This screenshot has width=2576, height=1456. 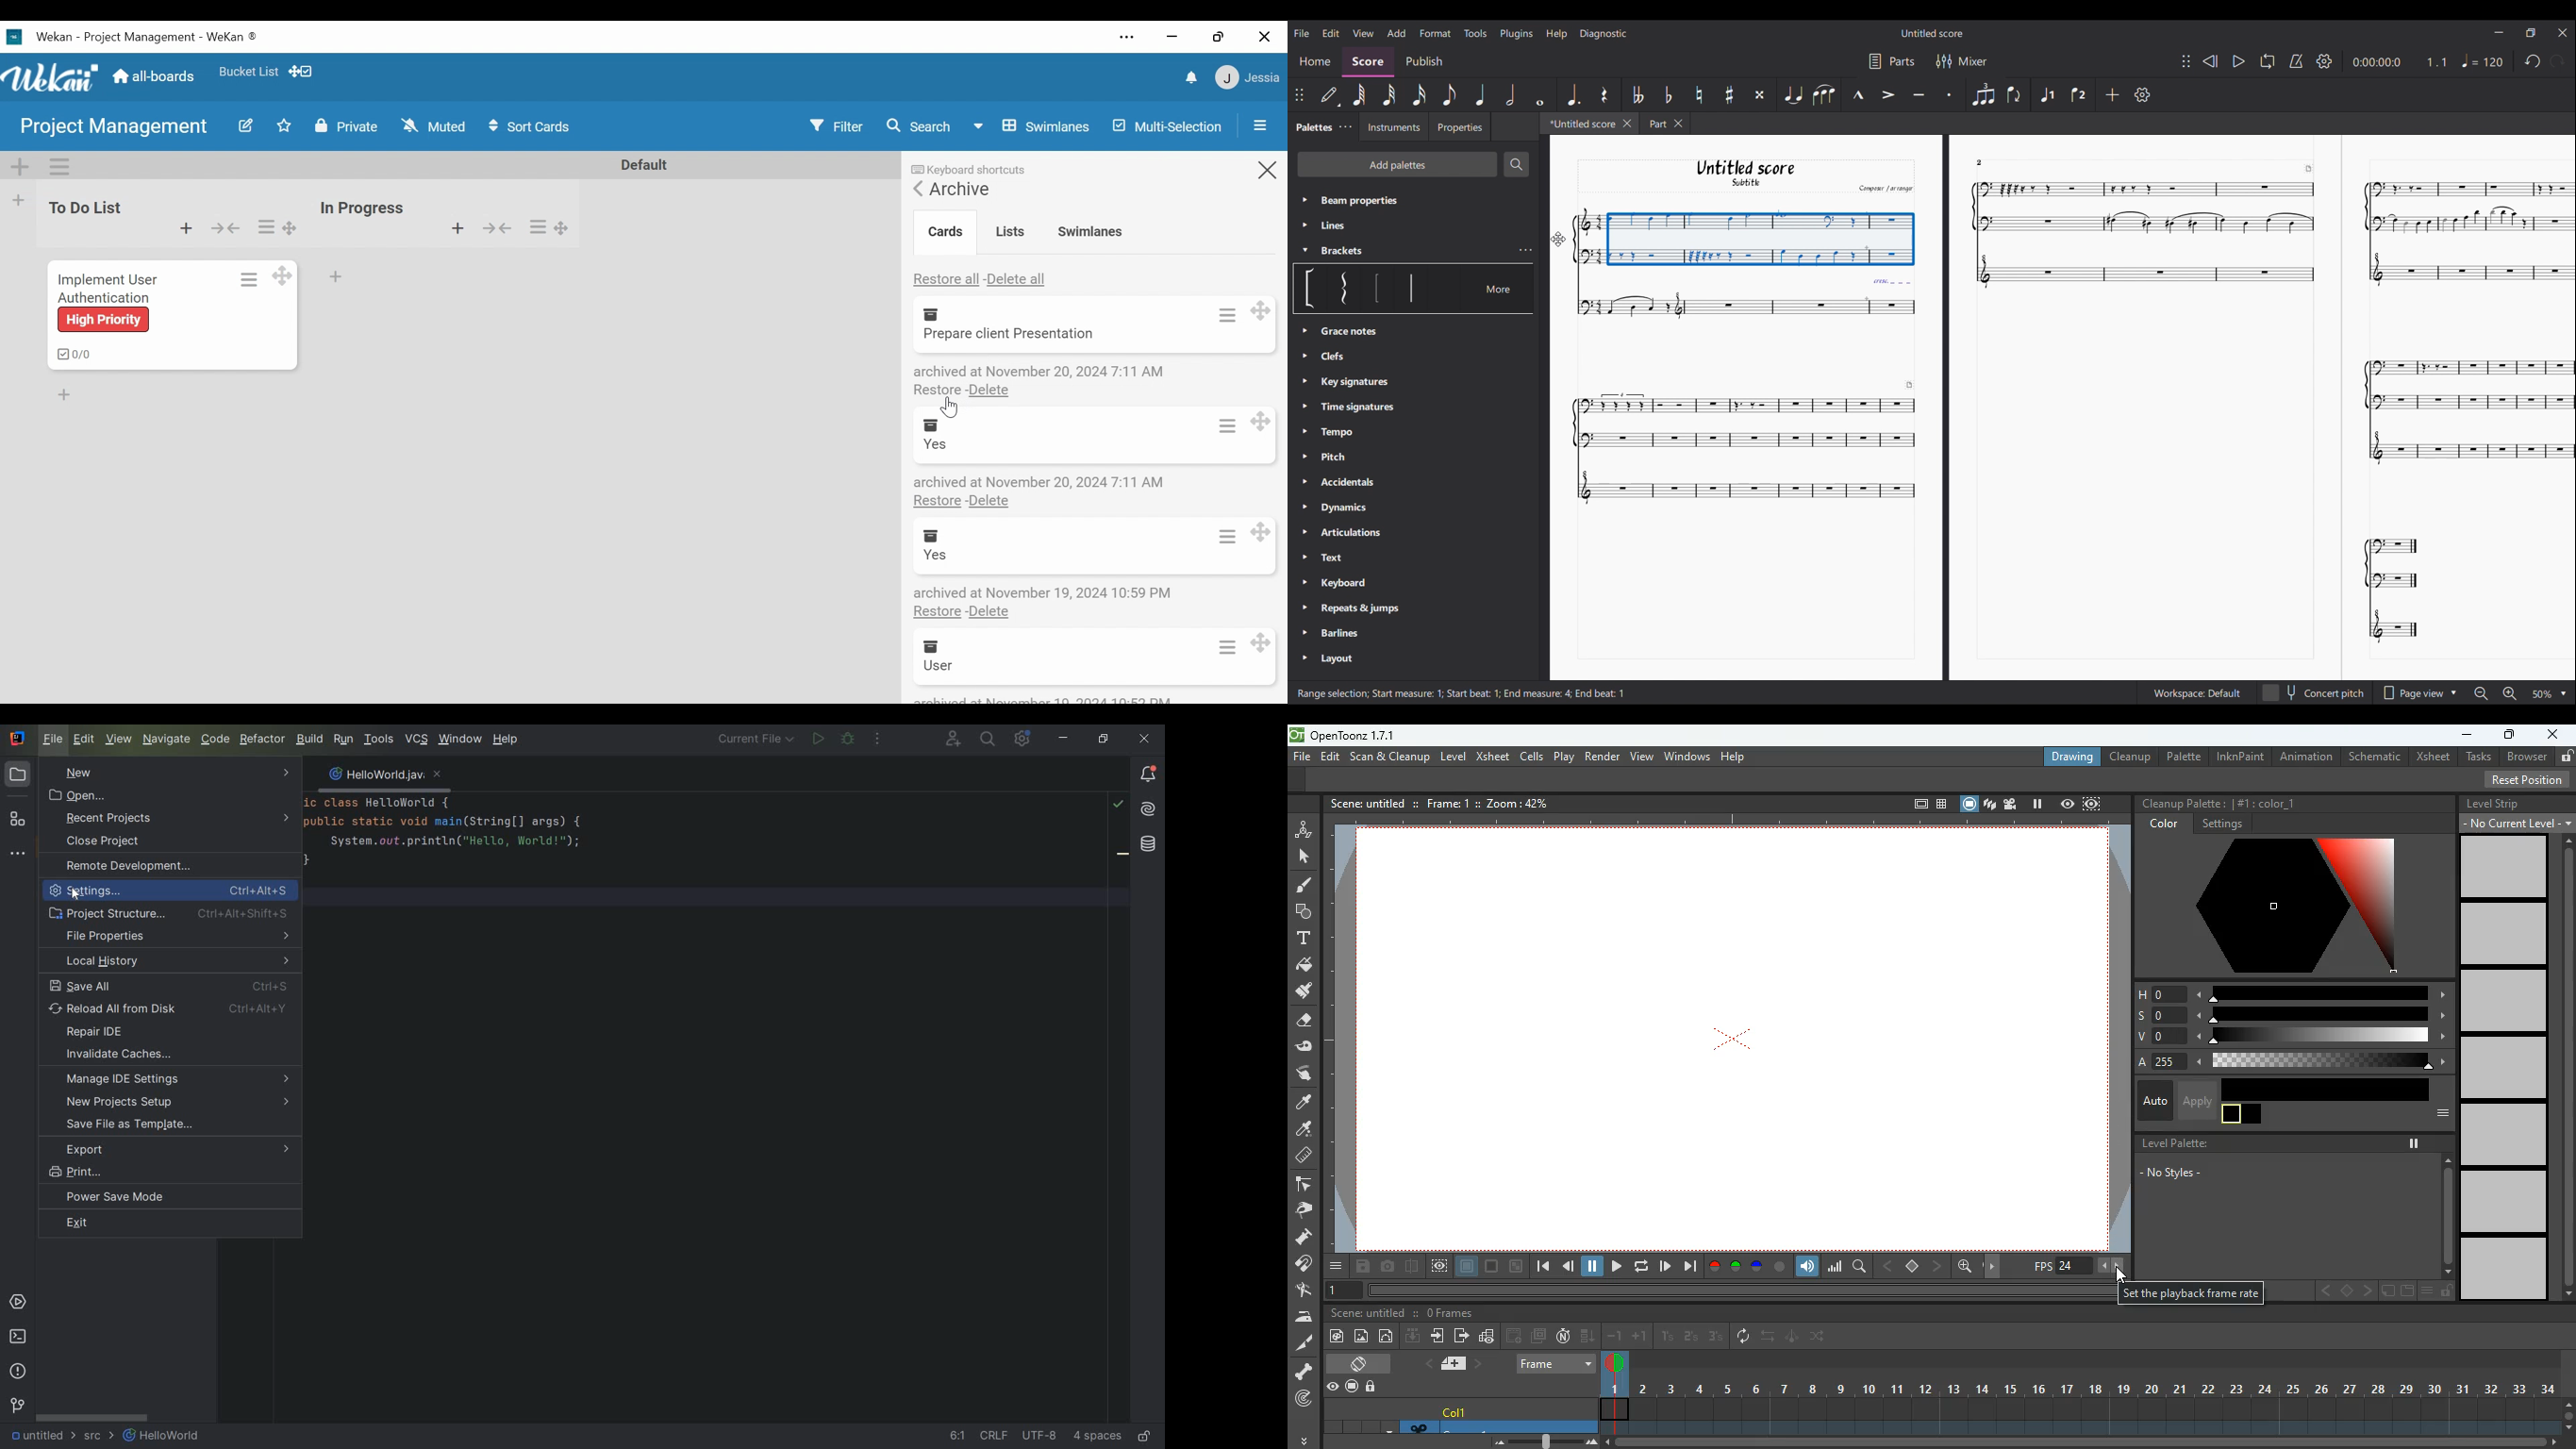 I want to click on close, so click(x=2553, y=733).